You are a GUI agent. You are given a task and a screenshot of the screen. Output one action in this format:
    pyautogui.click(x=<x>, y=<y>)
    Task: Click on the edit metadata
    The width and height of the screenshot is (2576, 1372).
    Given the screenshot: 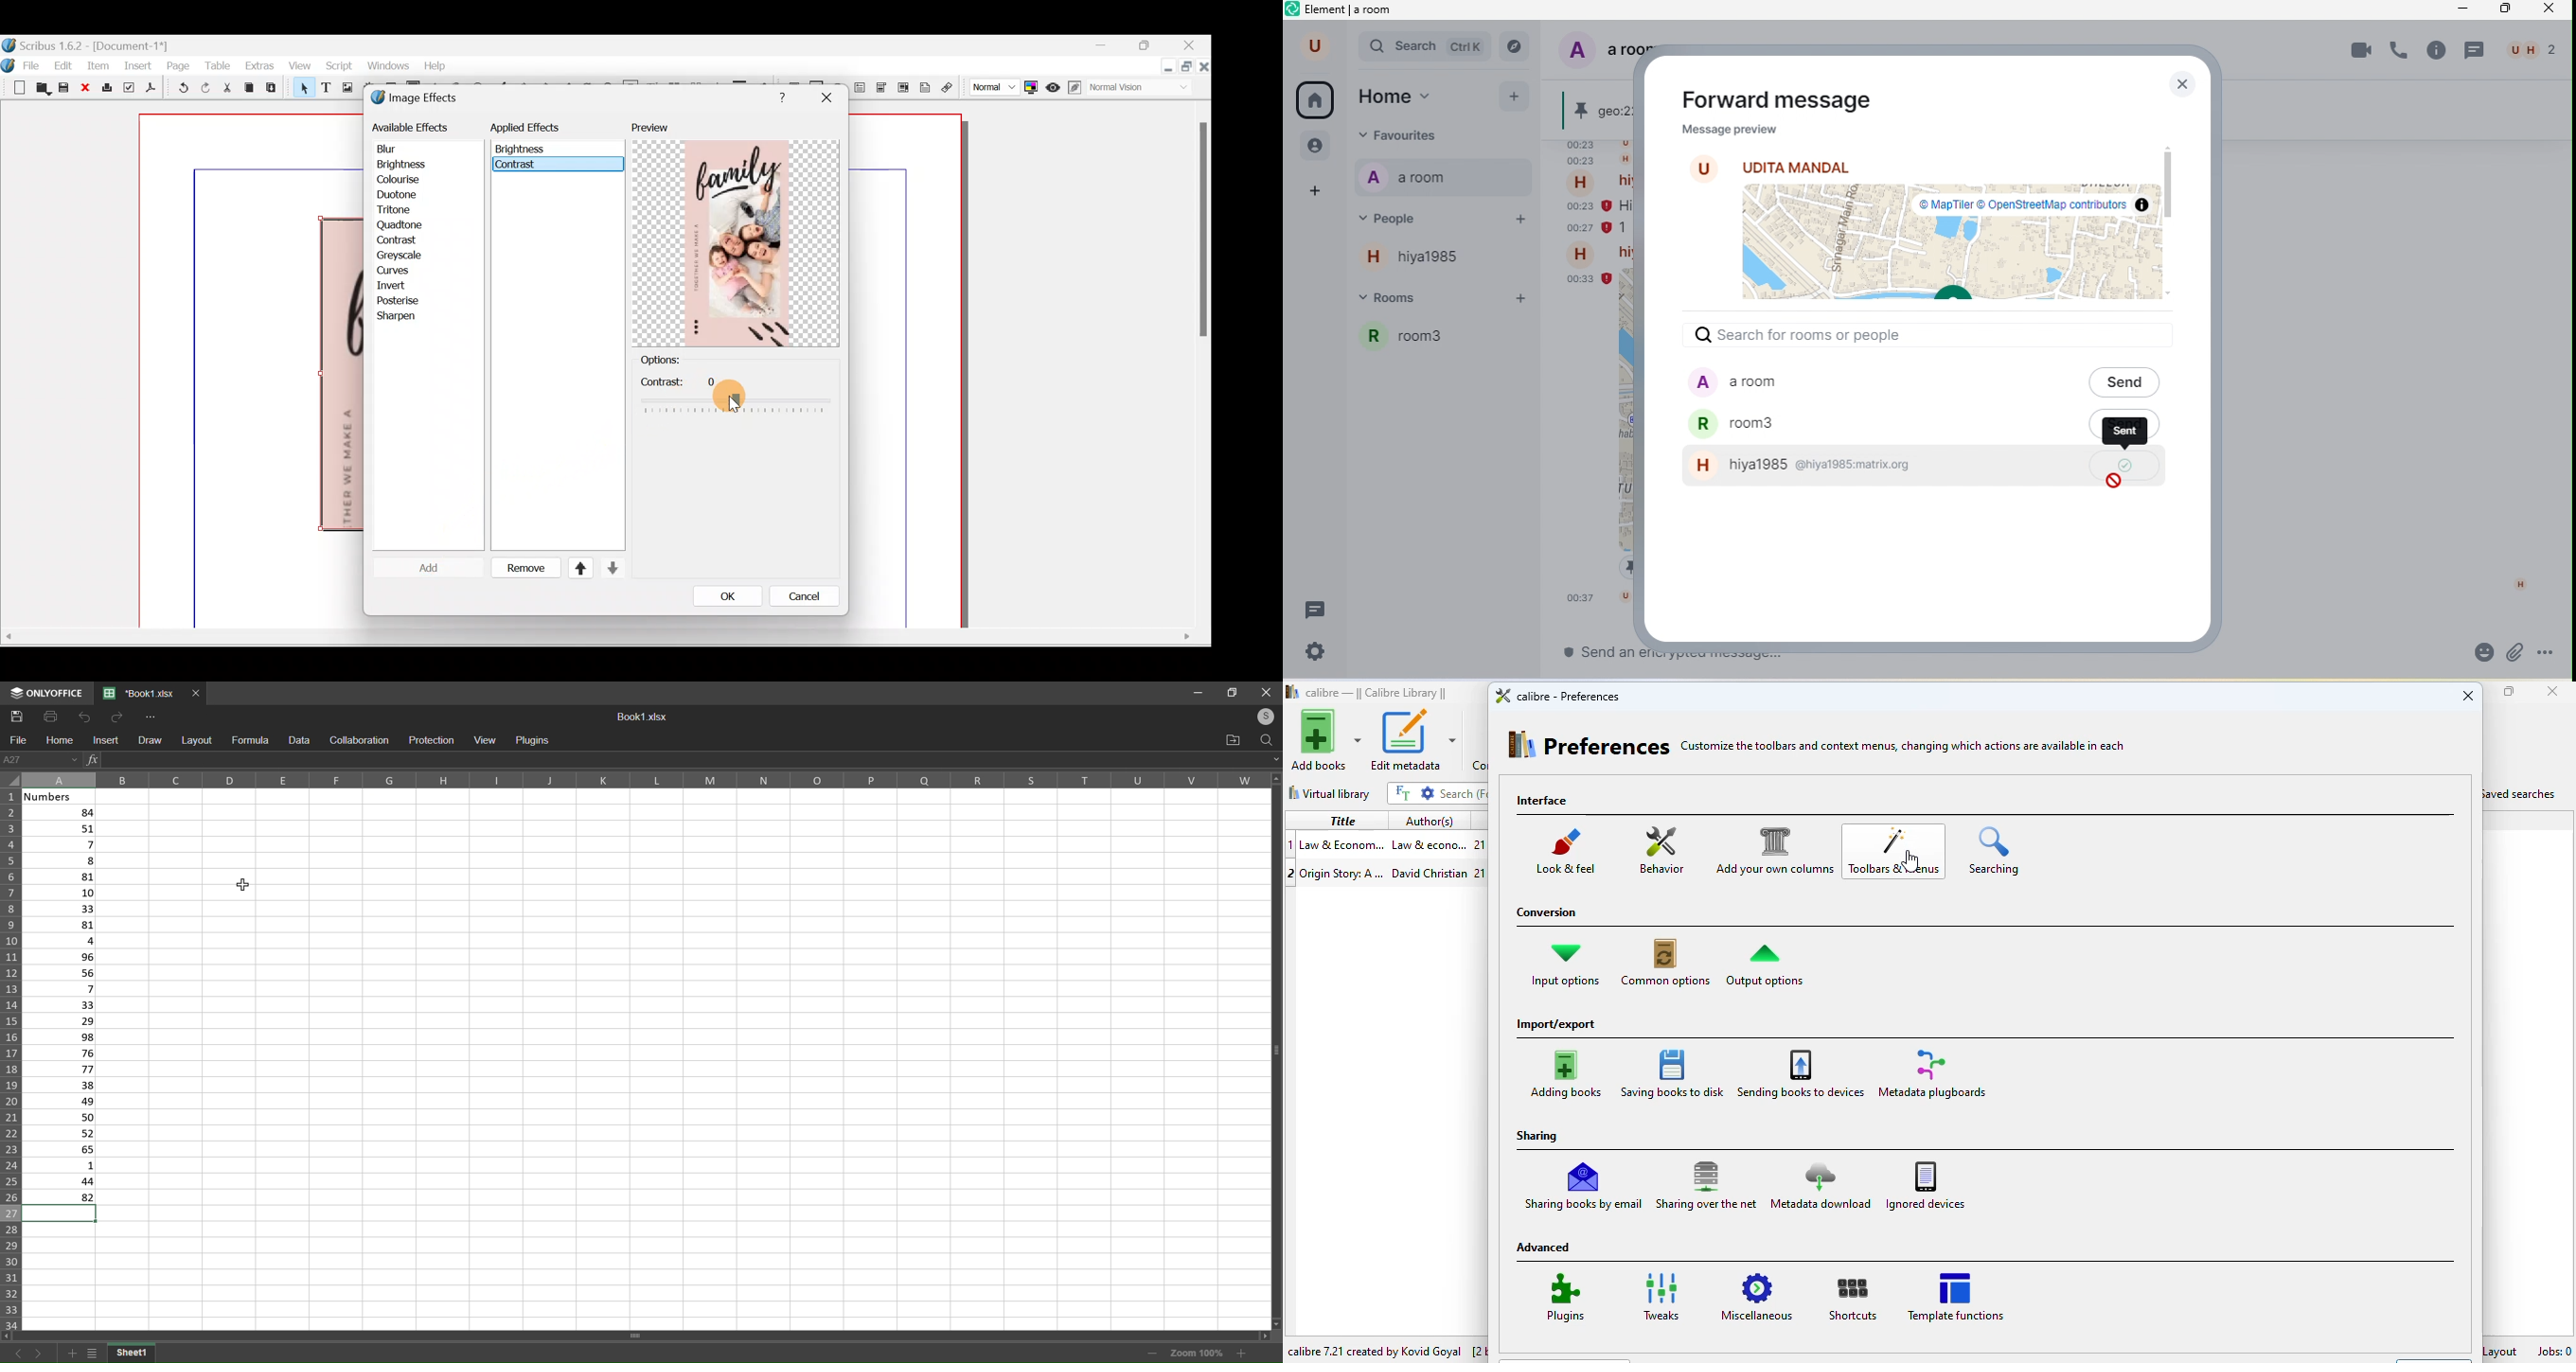 What is the action you would take?
    pyautogui.click(x=1412, y=740)
    